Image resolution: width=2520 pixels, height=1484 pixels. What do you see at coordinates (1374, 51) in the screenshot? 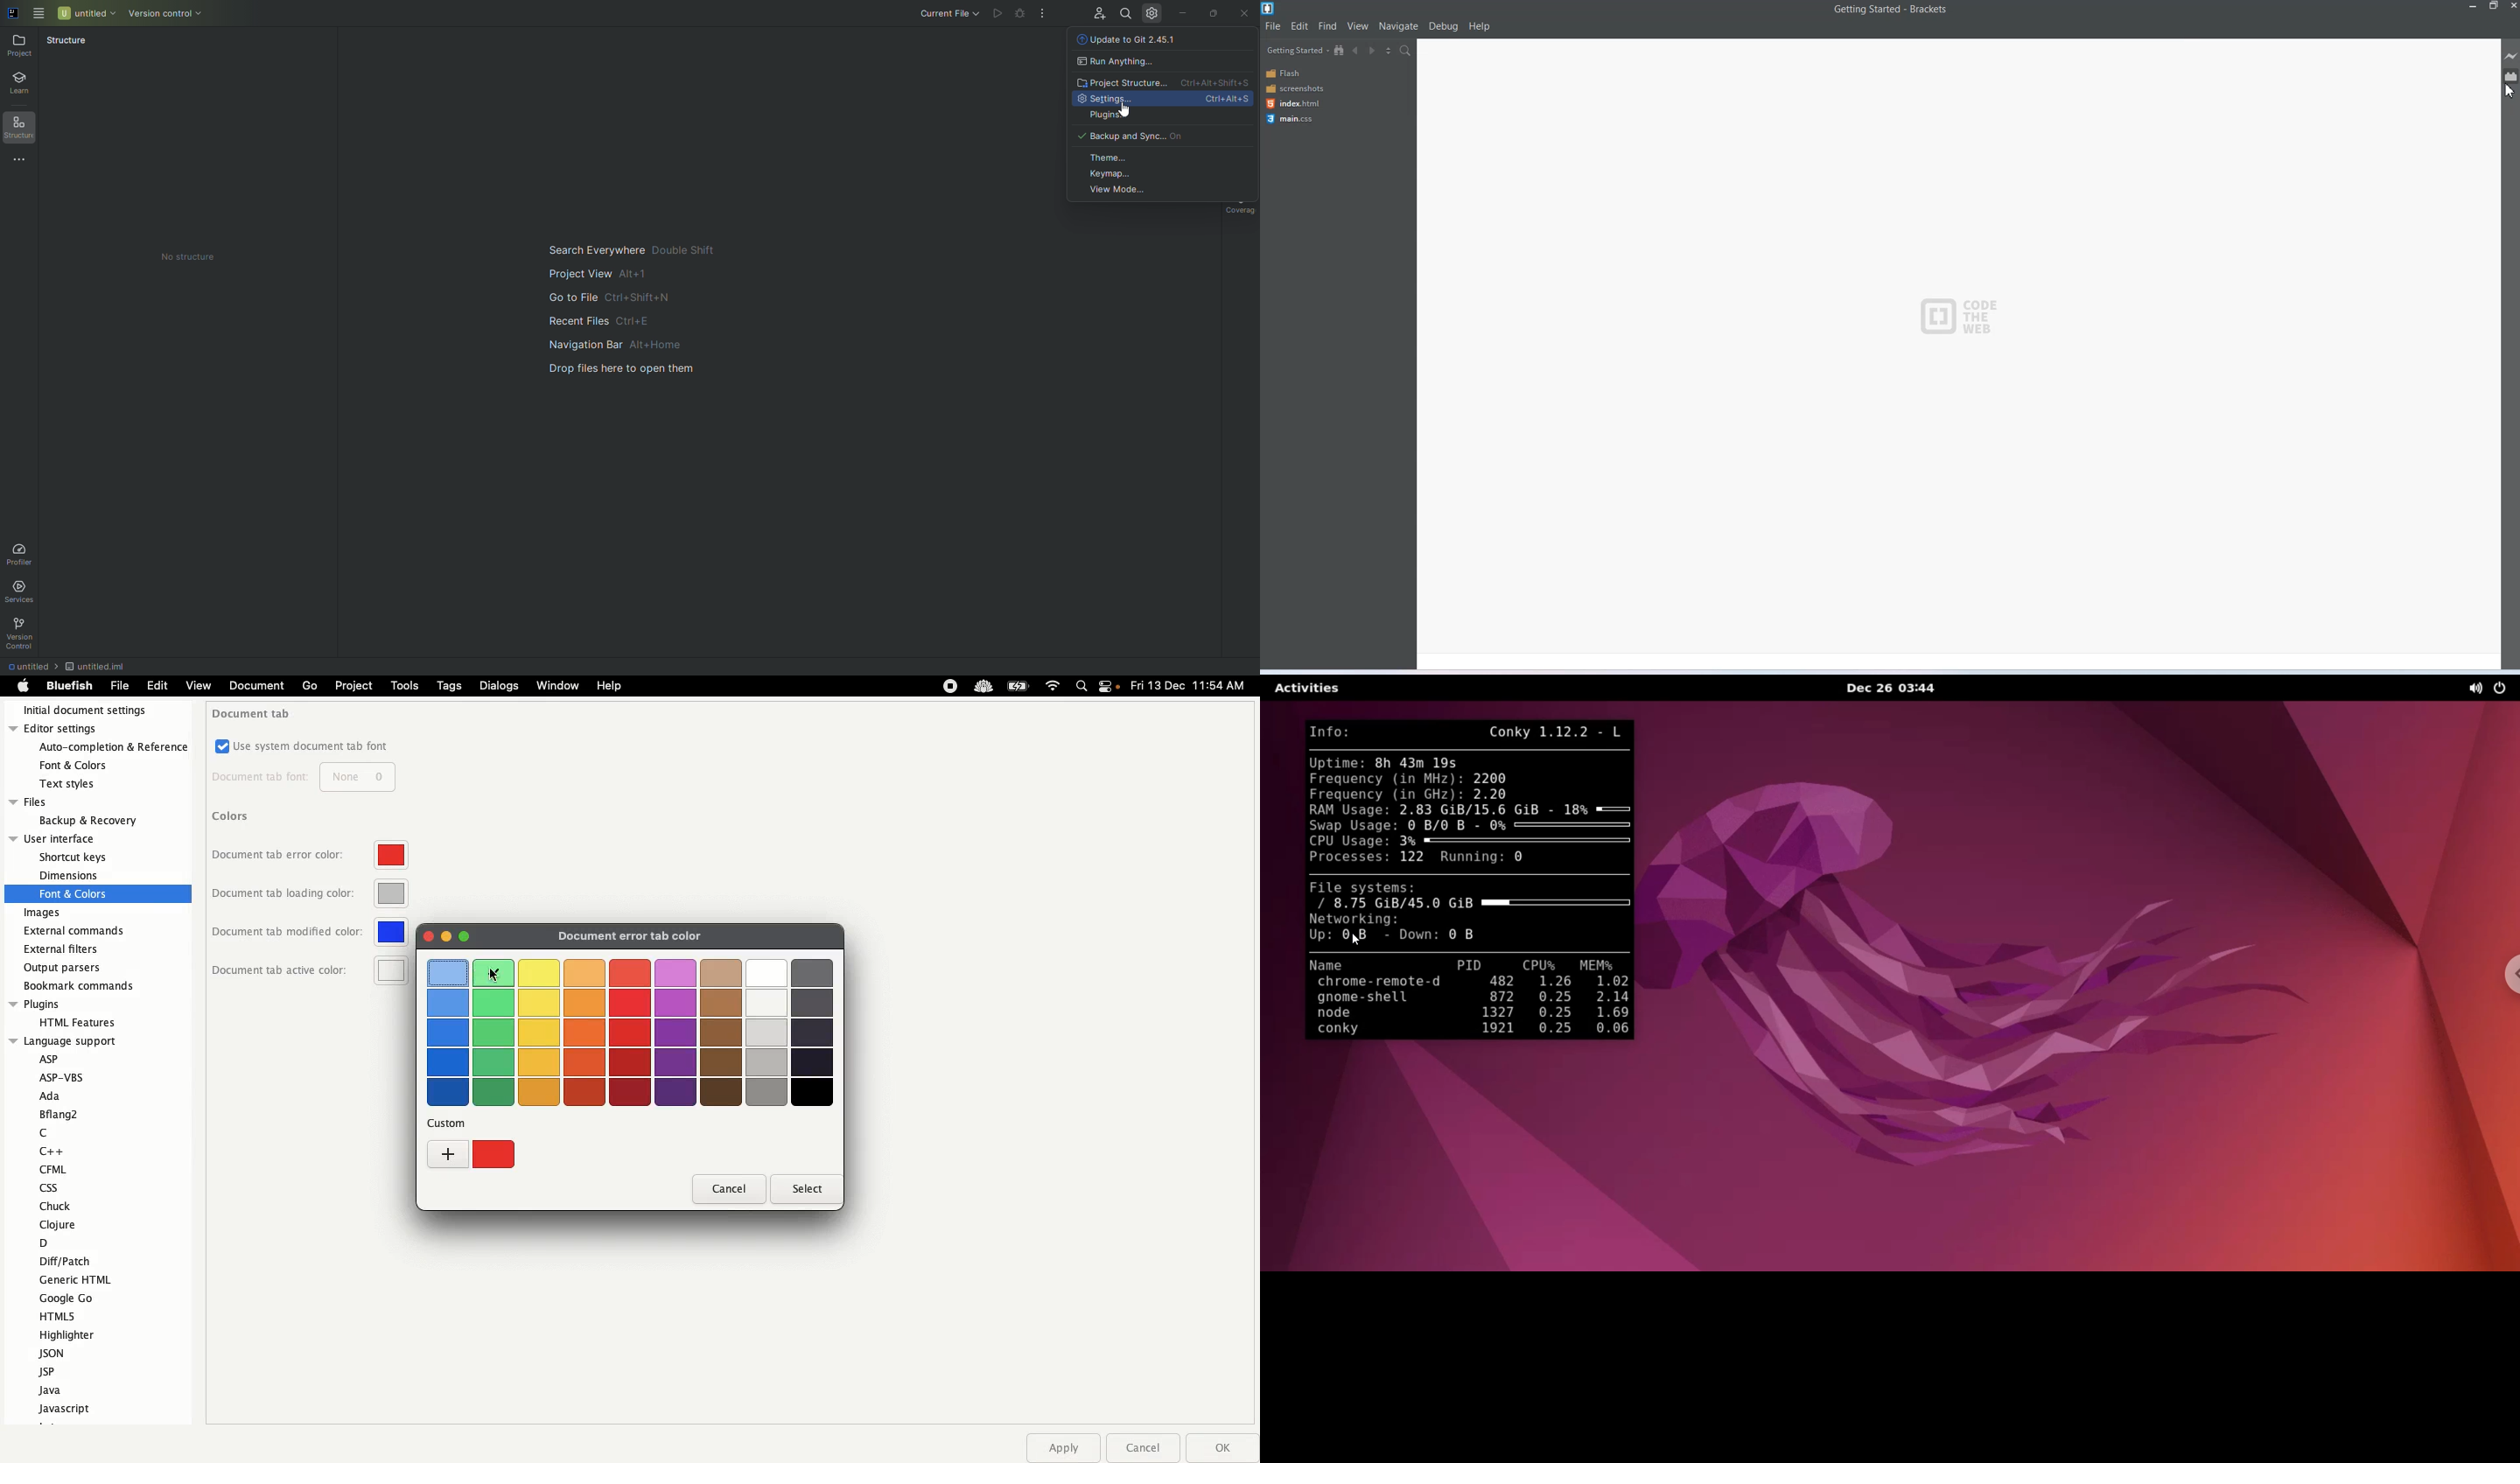
I see `Navigate Forwards` at bounding box center [1374, 51].